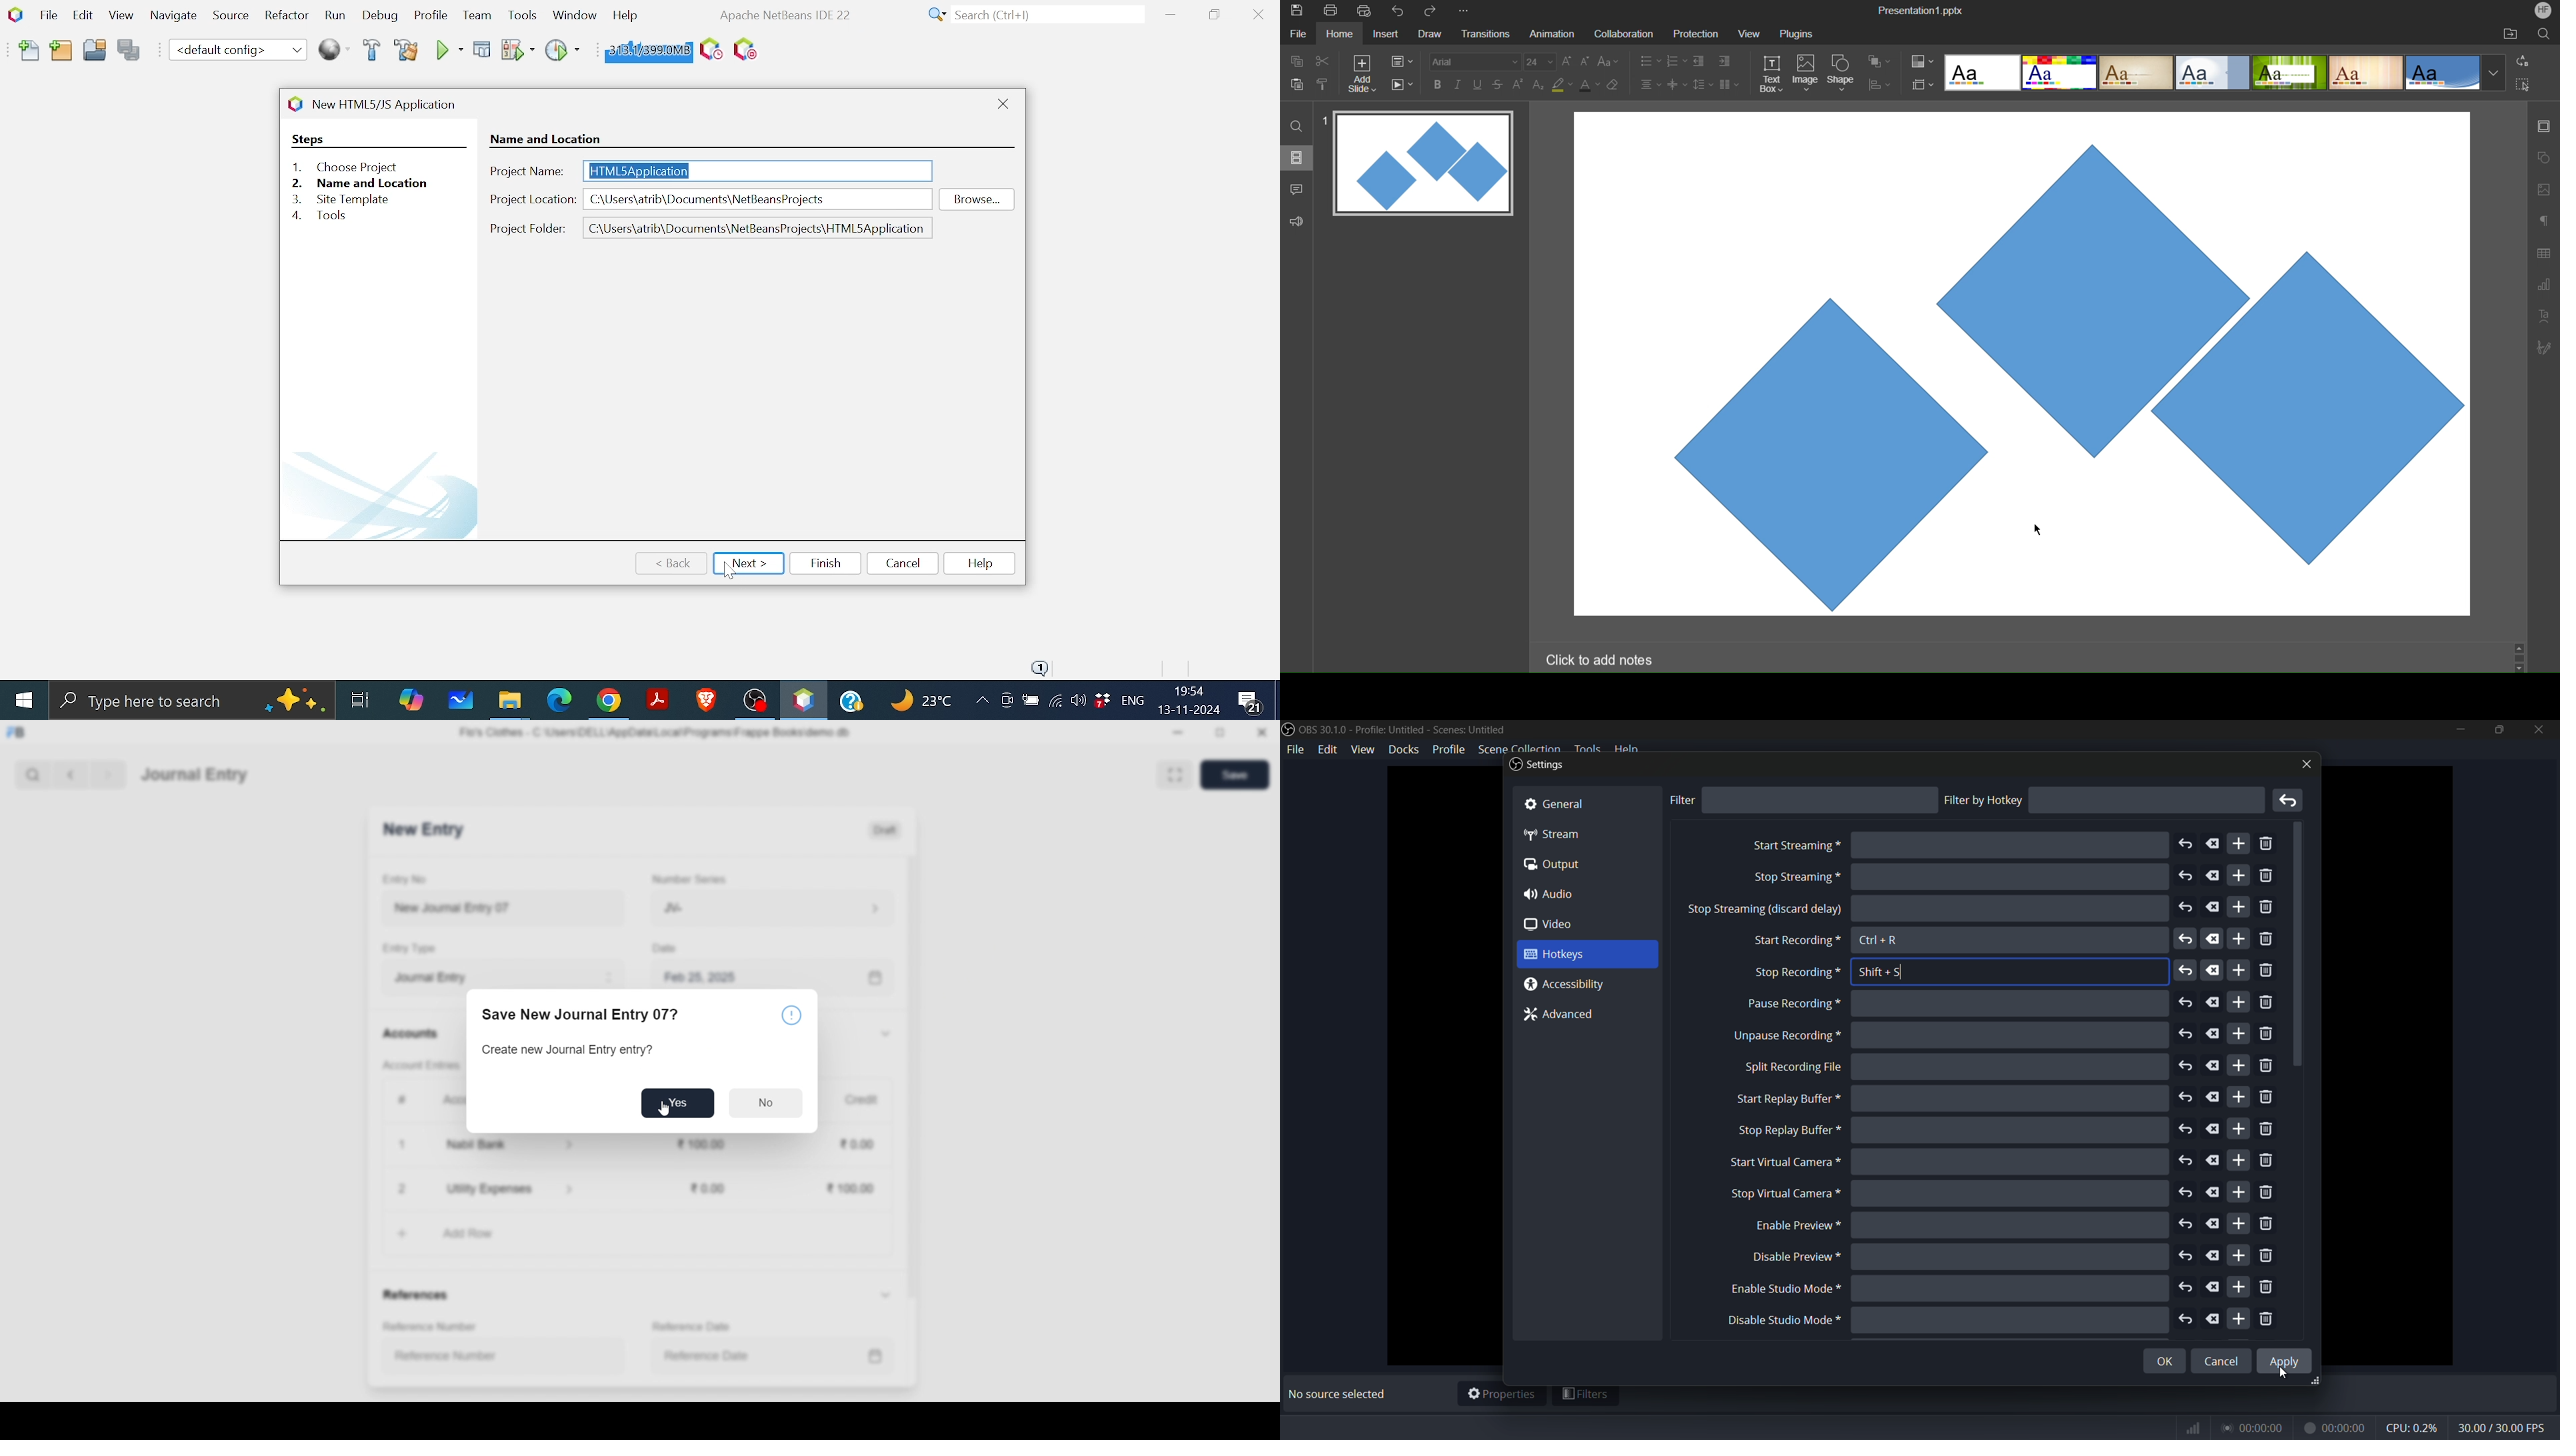  Describe the element at coordinates (2186, 1289) in the screenshot. I see `undo` at that location.